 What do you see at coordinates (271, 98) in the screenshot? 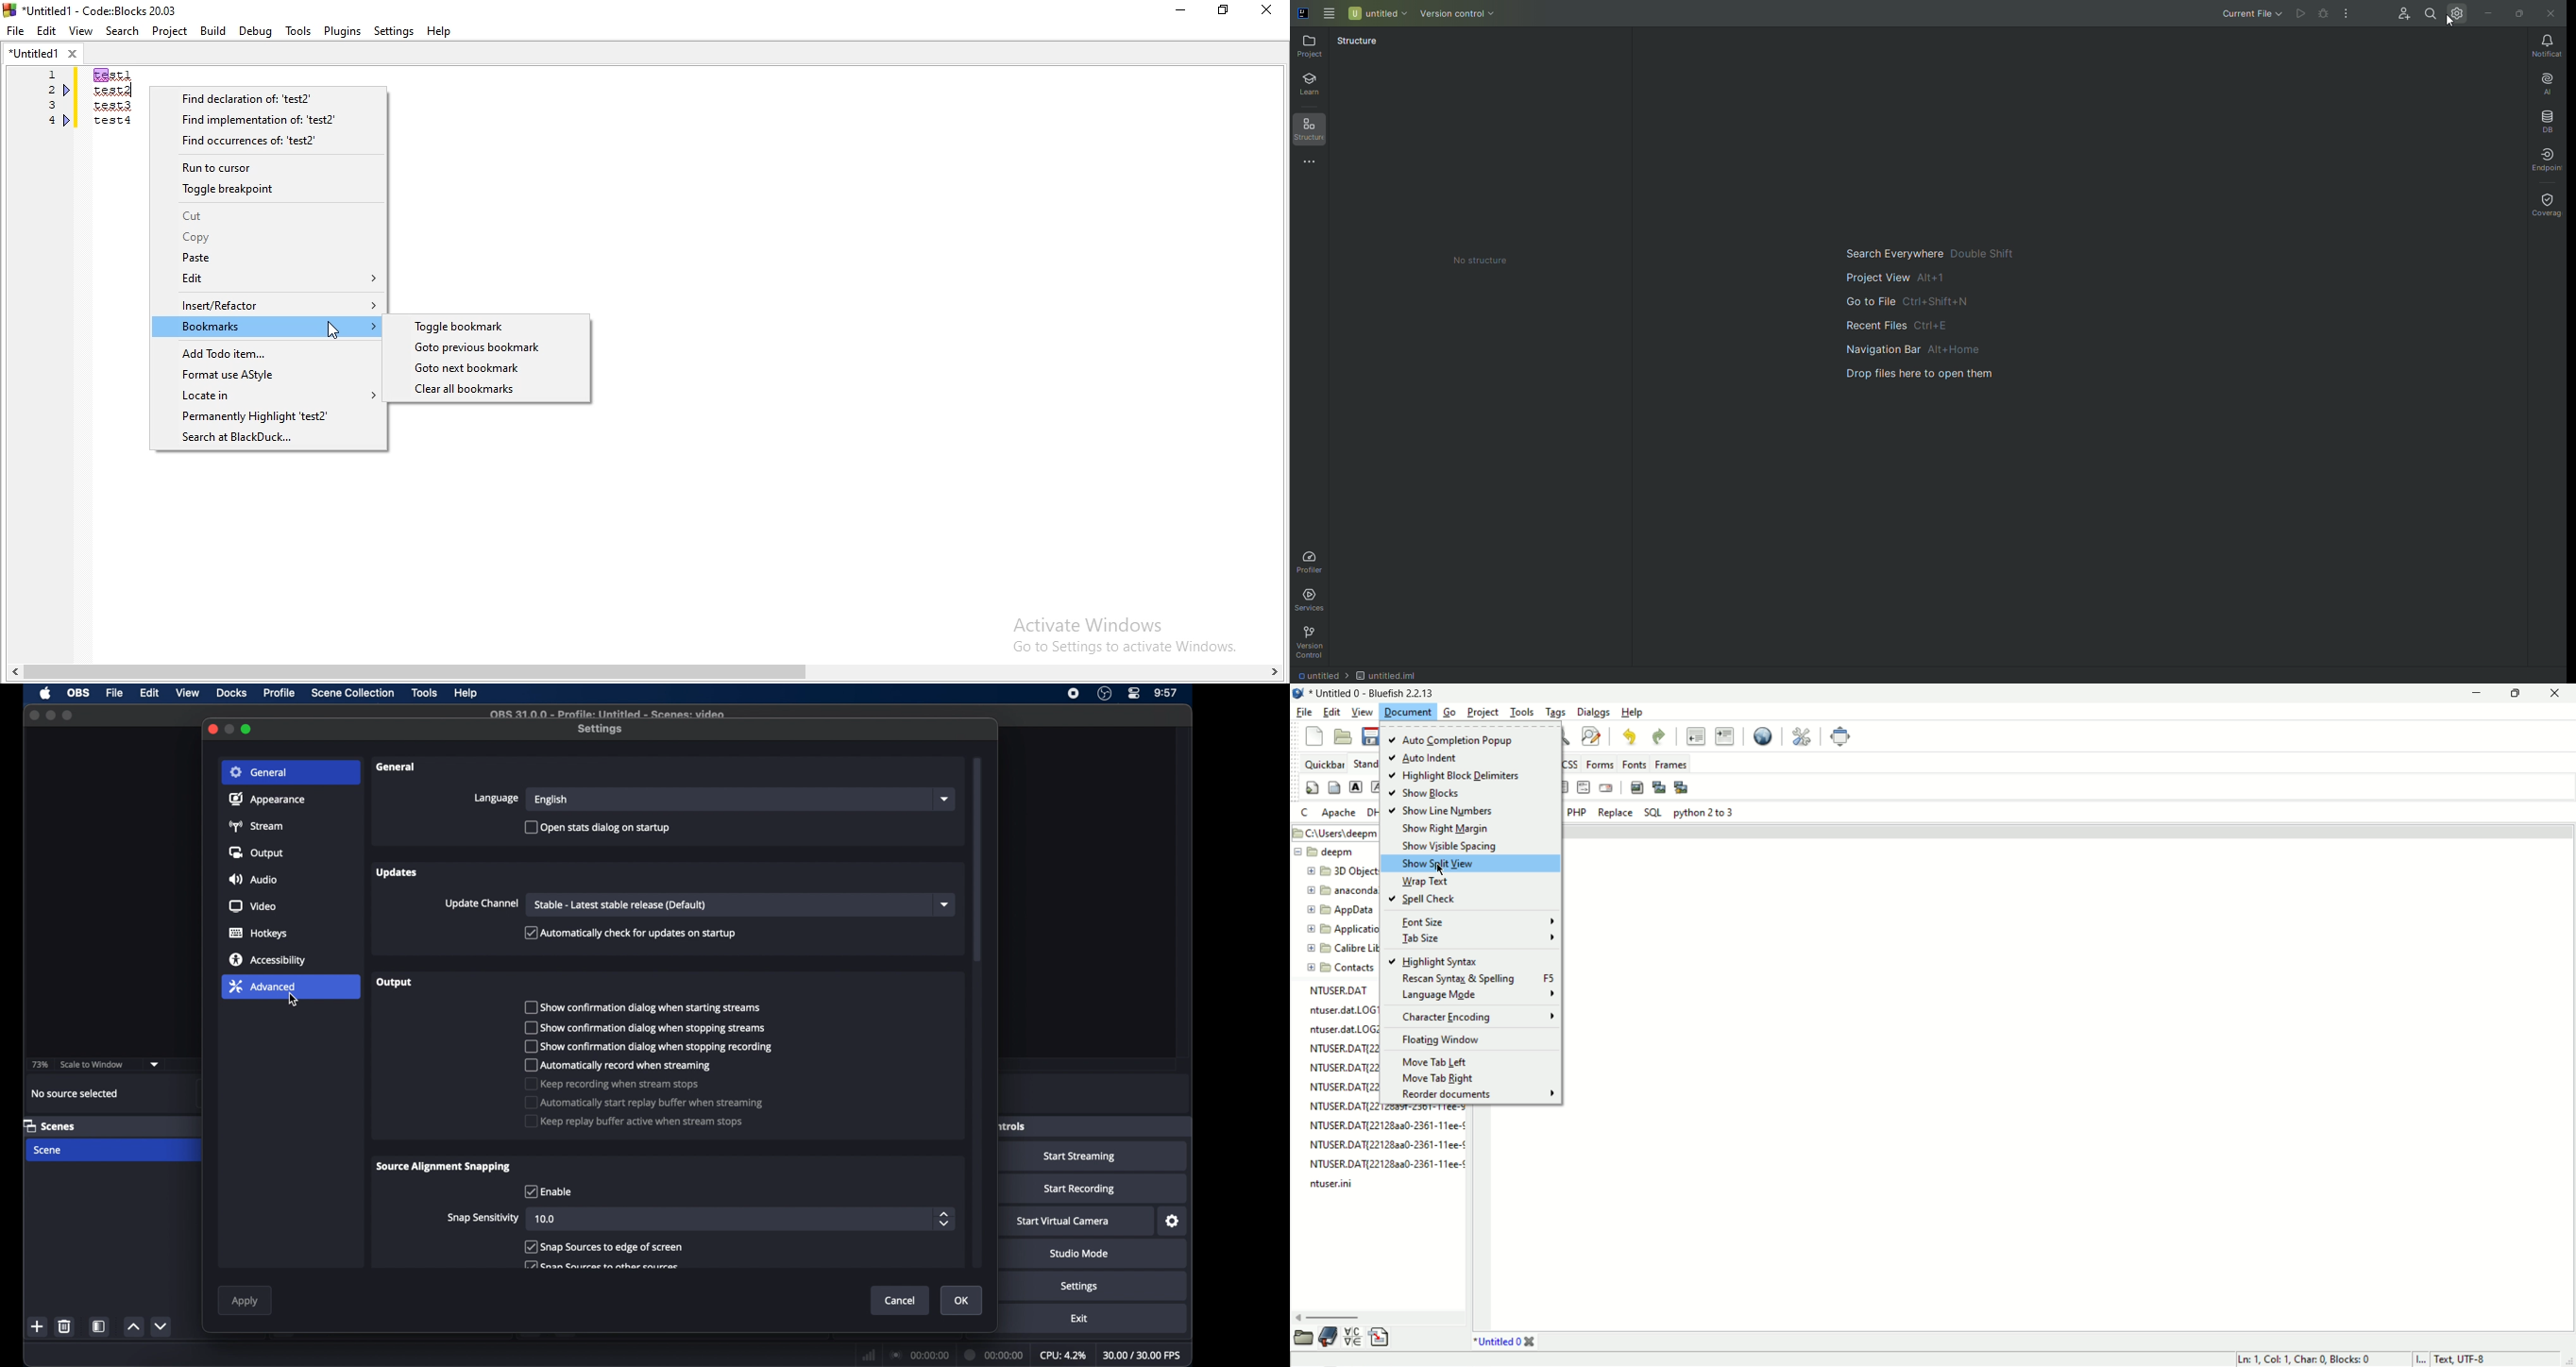
I see `Find declaration of: "test2" ` at bounding box center [271, 98].